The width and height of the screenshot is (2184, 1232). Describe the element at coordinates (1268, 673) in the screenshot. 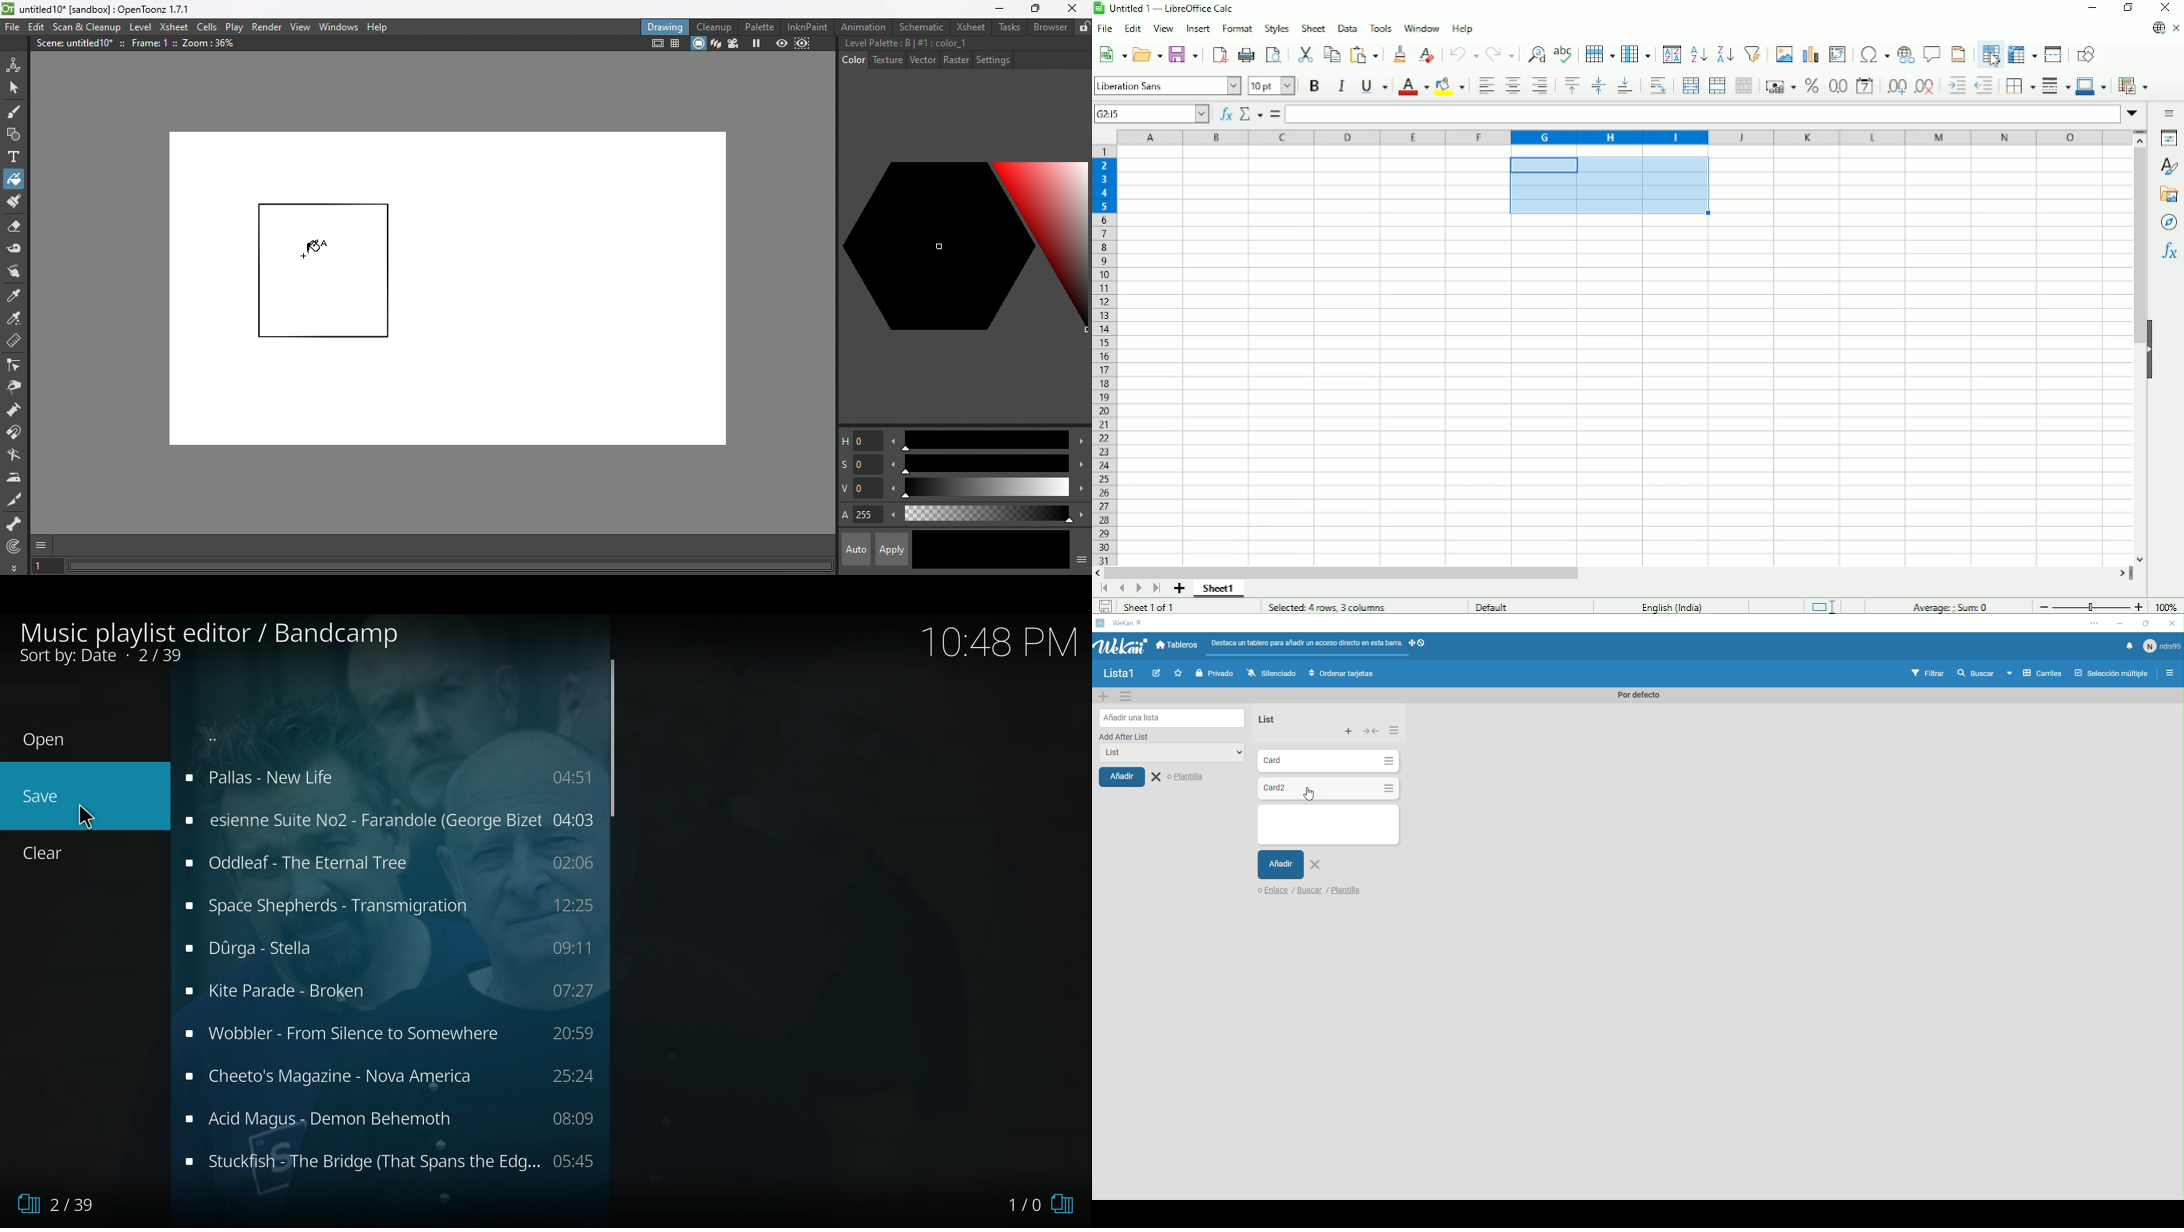

I see `silenciado` at that location.